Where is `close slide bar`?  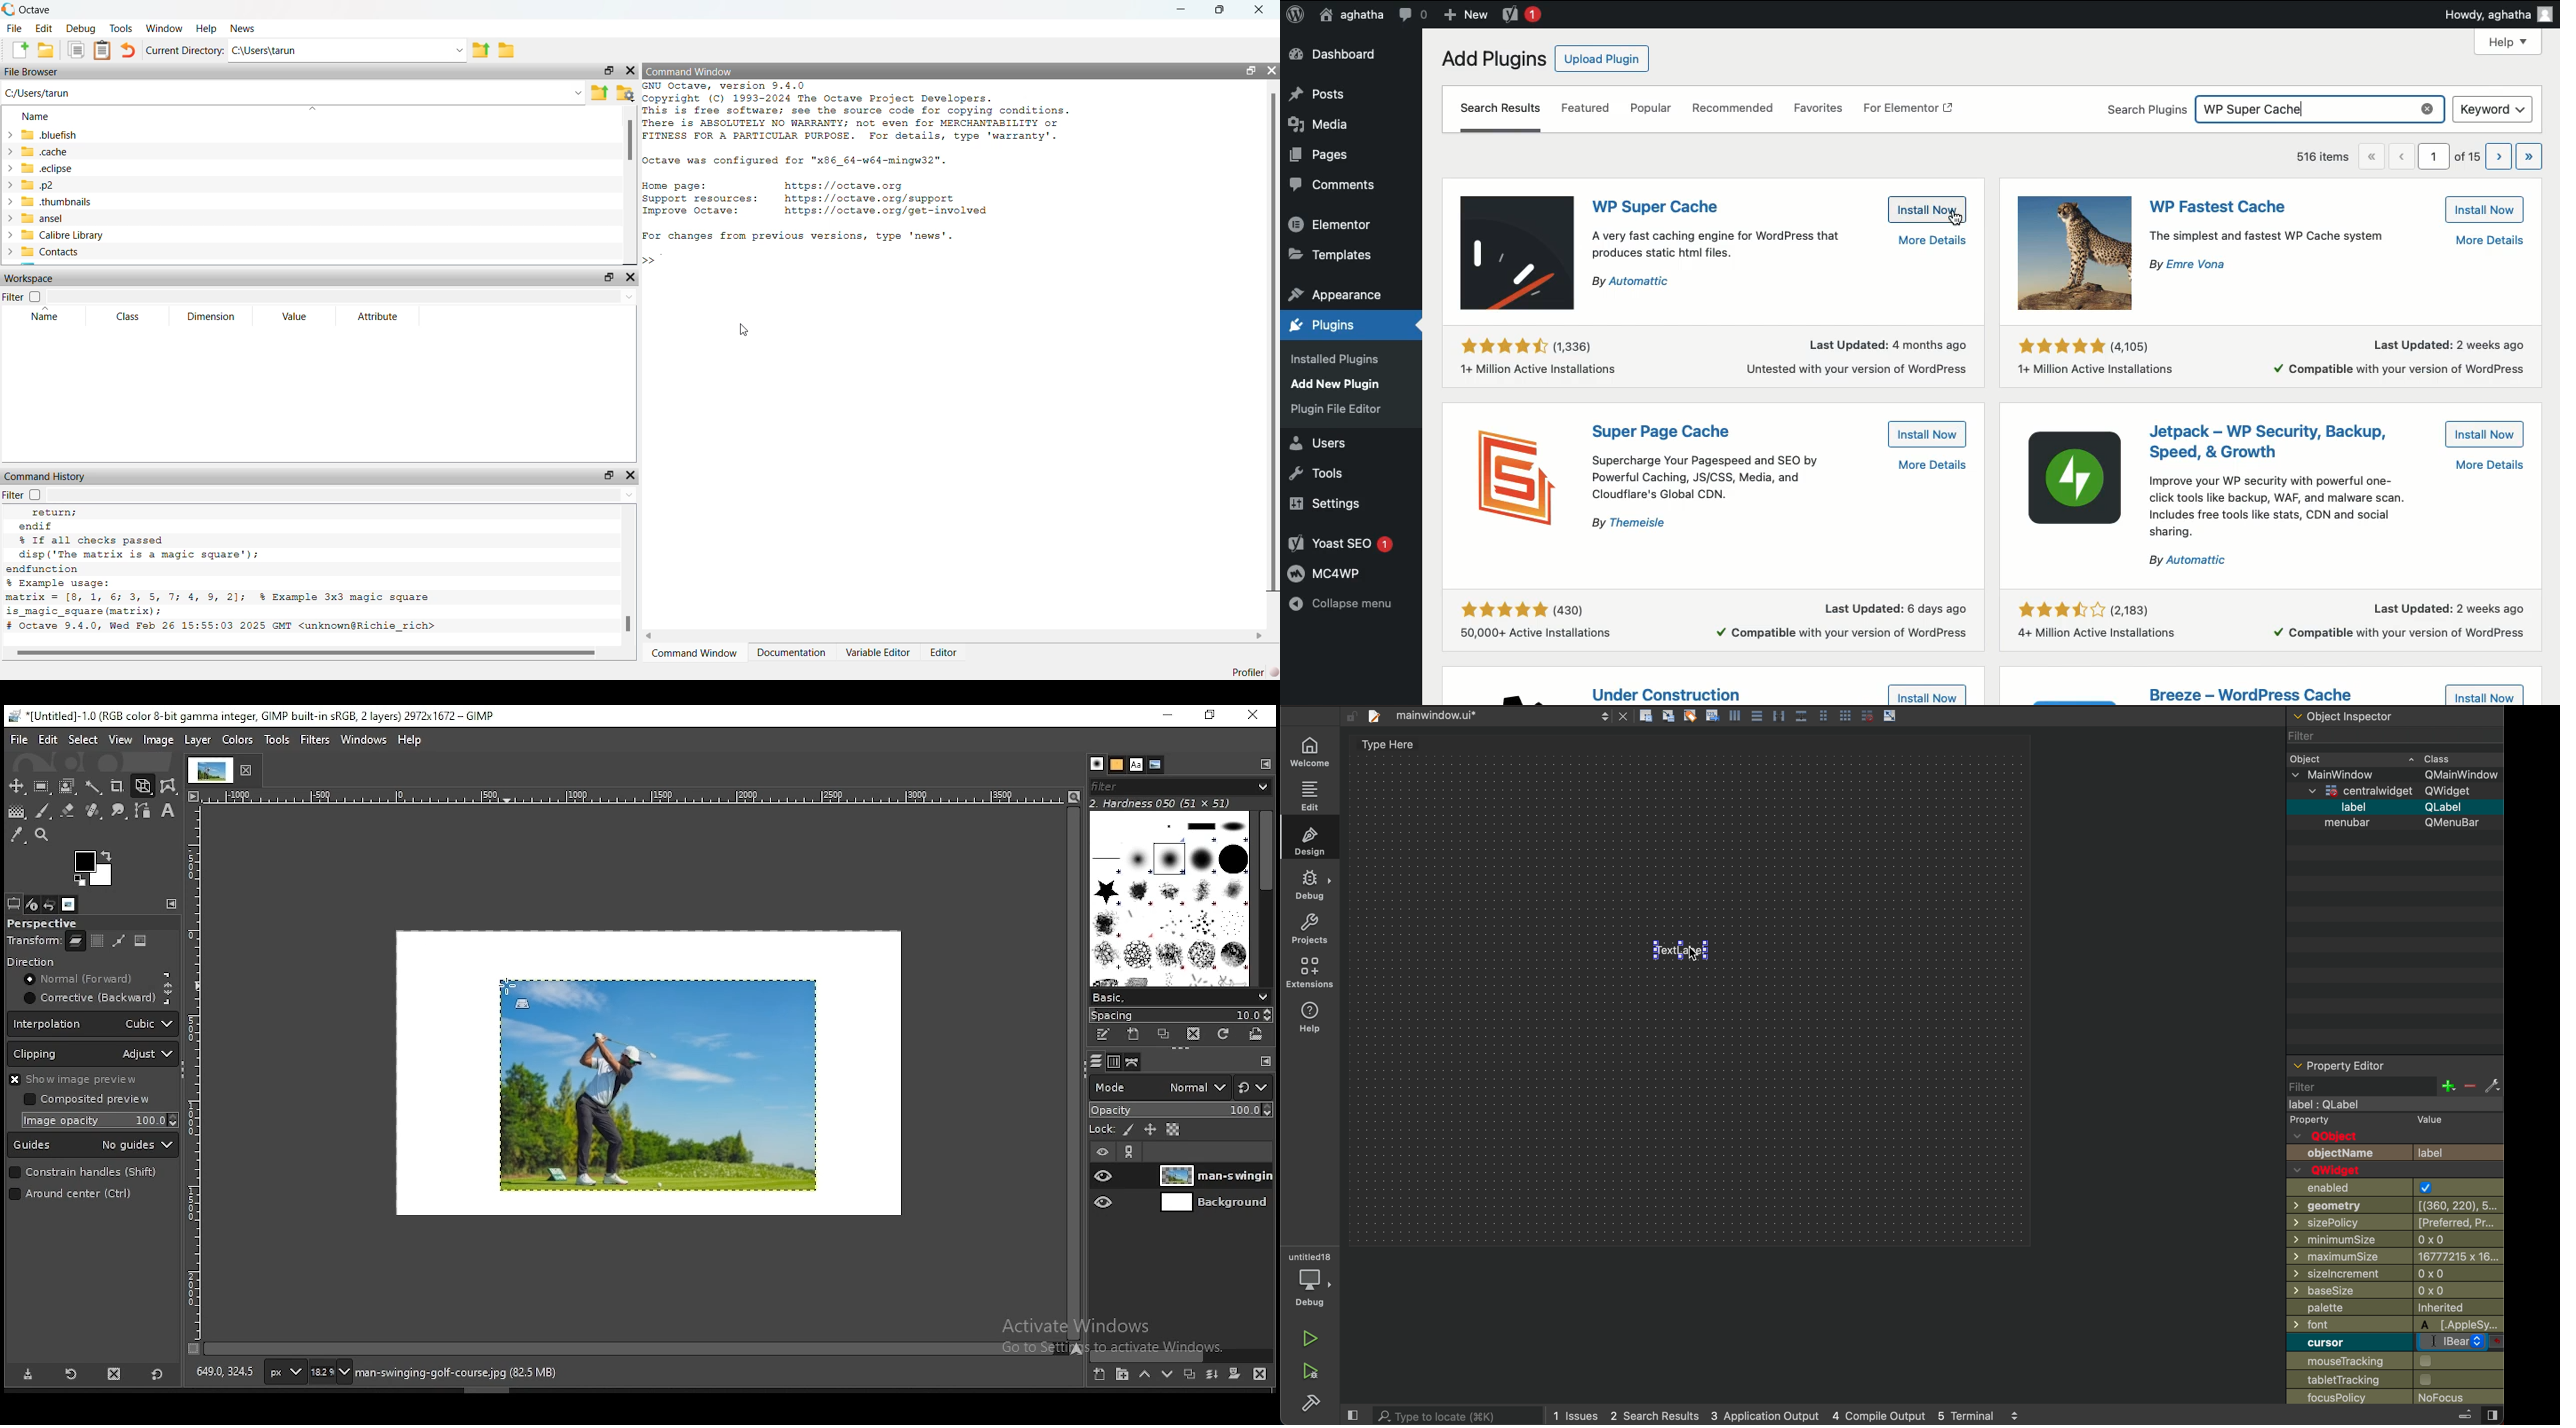 close slide bar is located at coordinates (1355, 1416).